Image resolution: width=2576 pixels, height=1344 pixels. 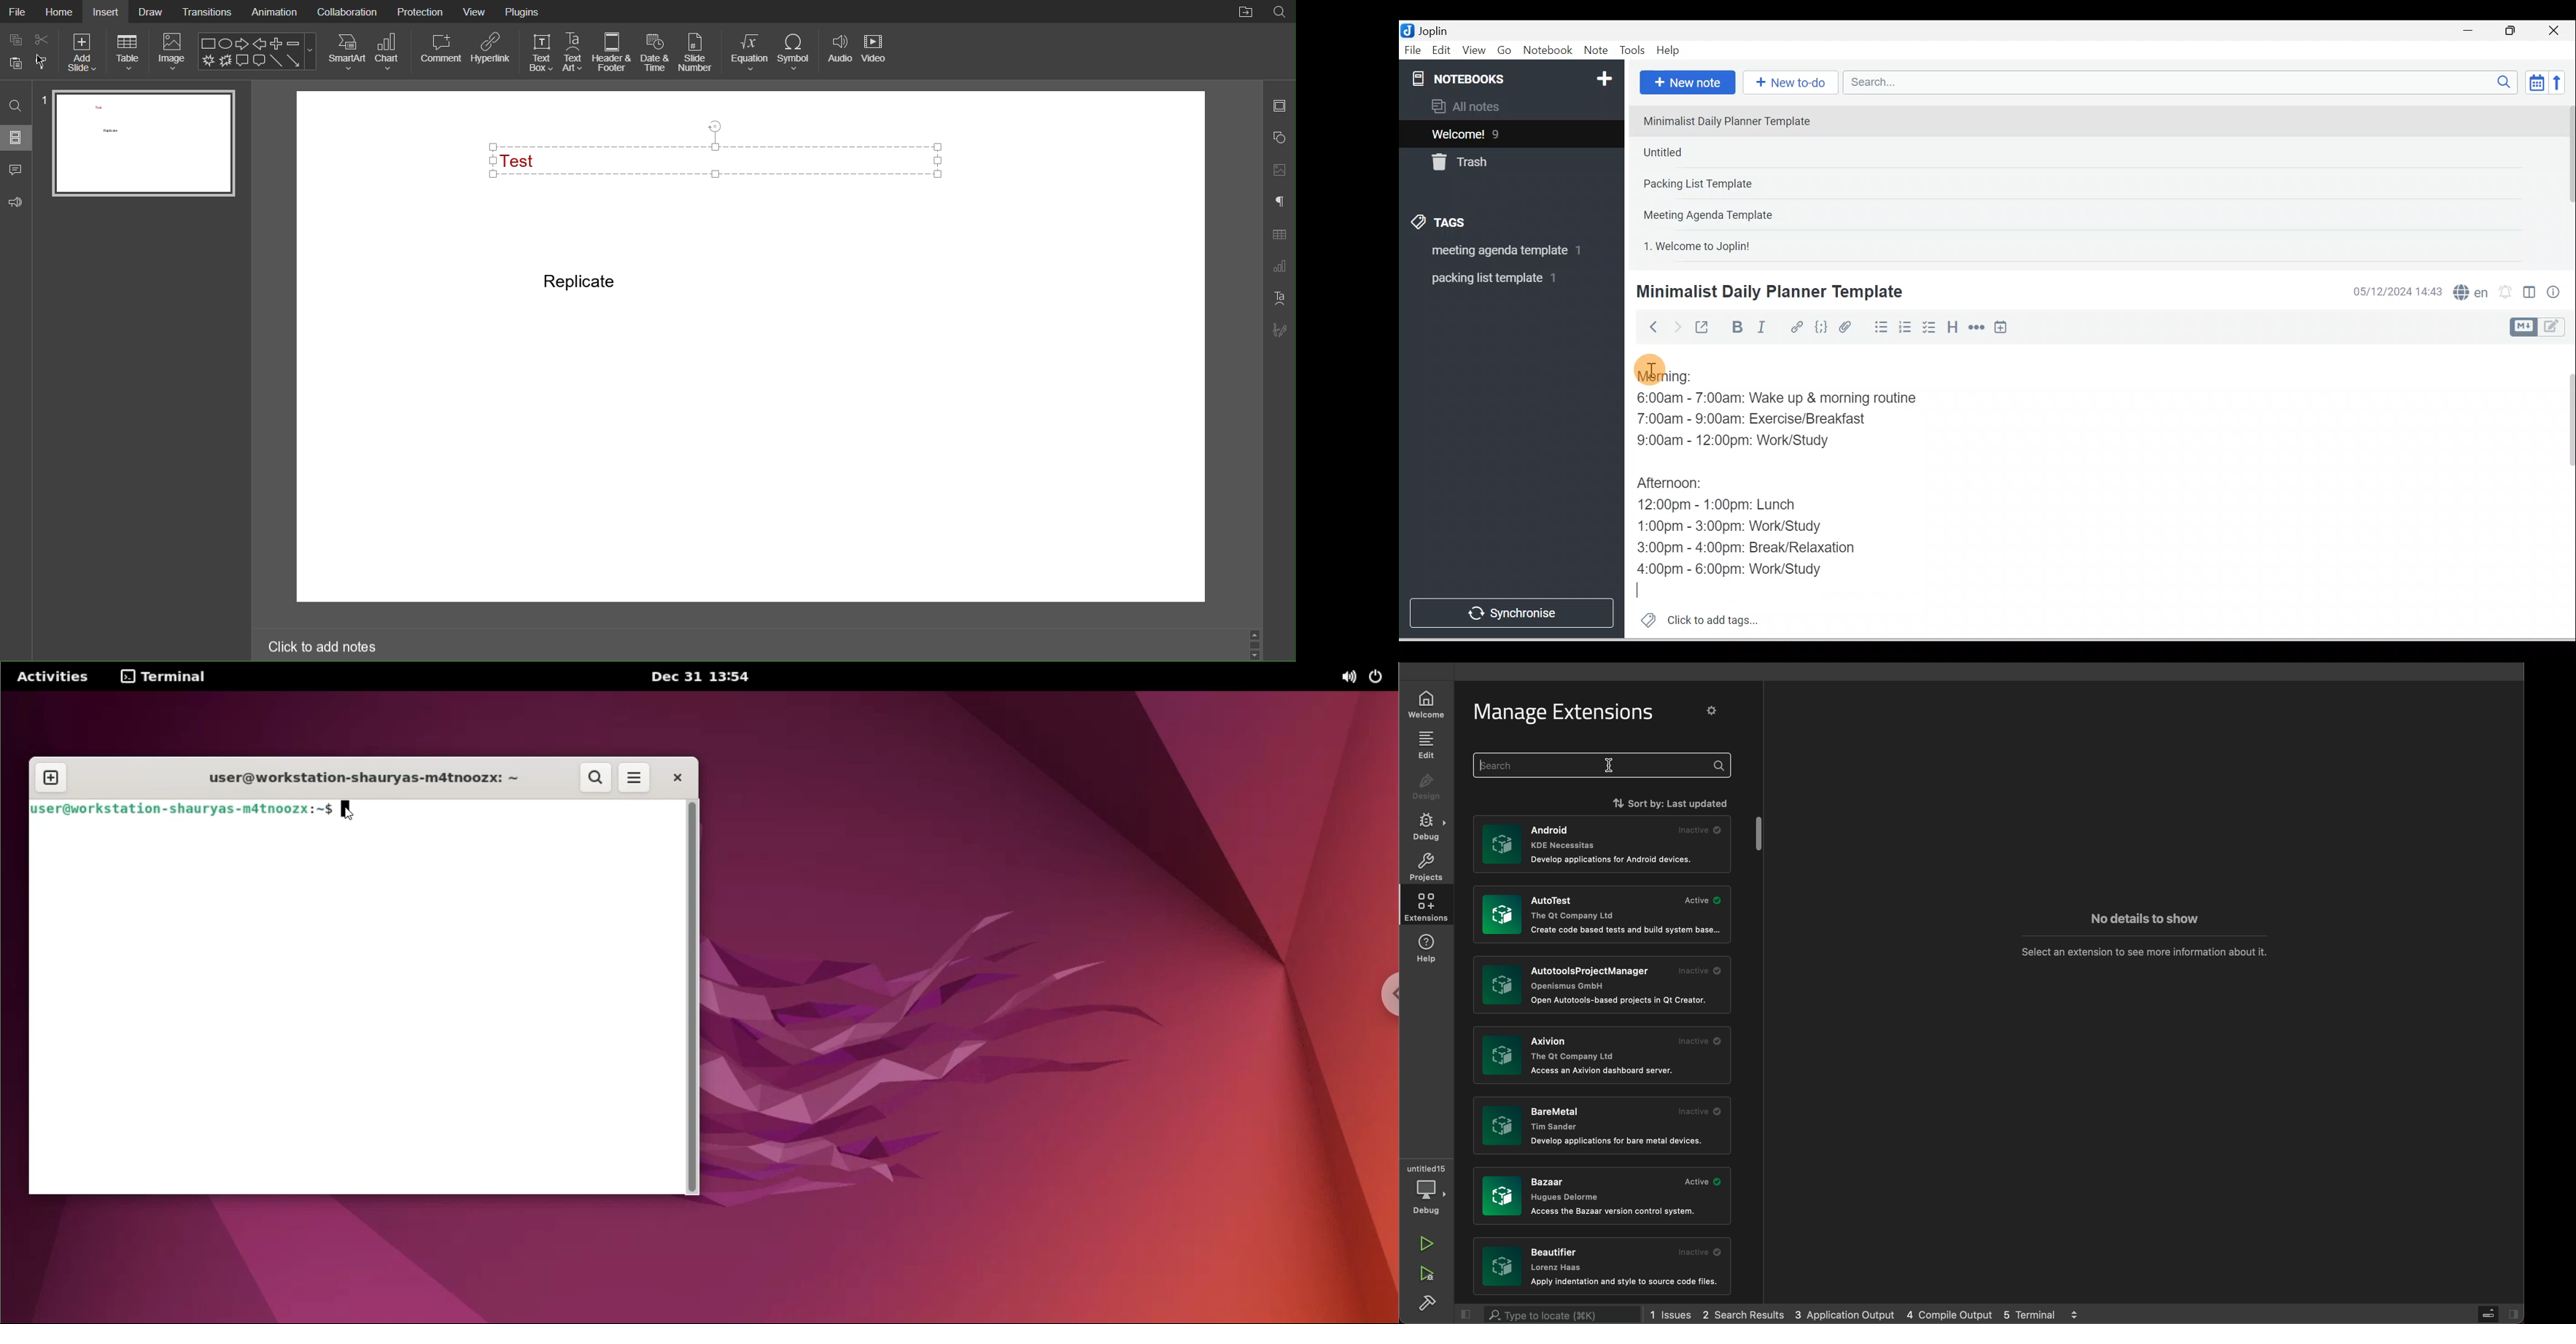 What do you see at coordinates (1676, 326) in the screenshot?
I see `Forward` at bounding box center [1676, 326].